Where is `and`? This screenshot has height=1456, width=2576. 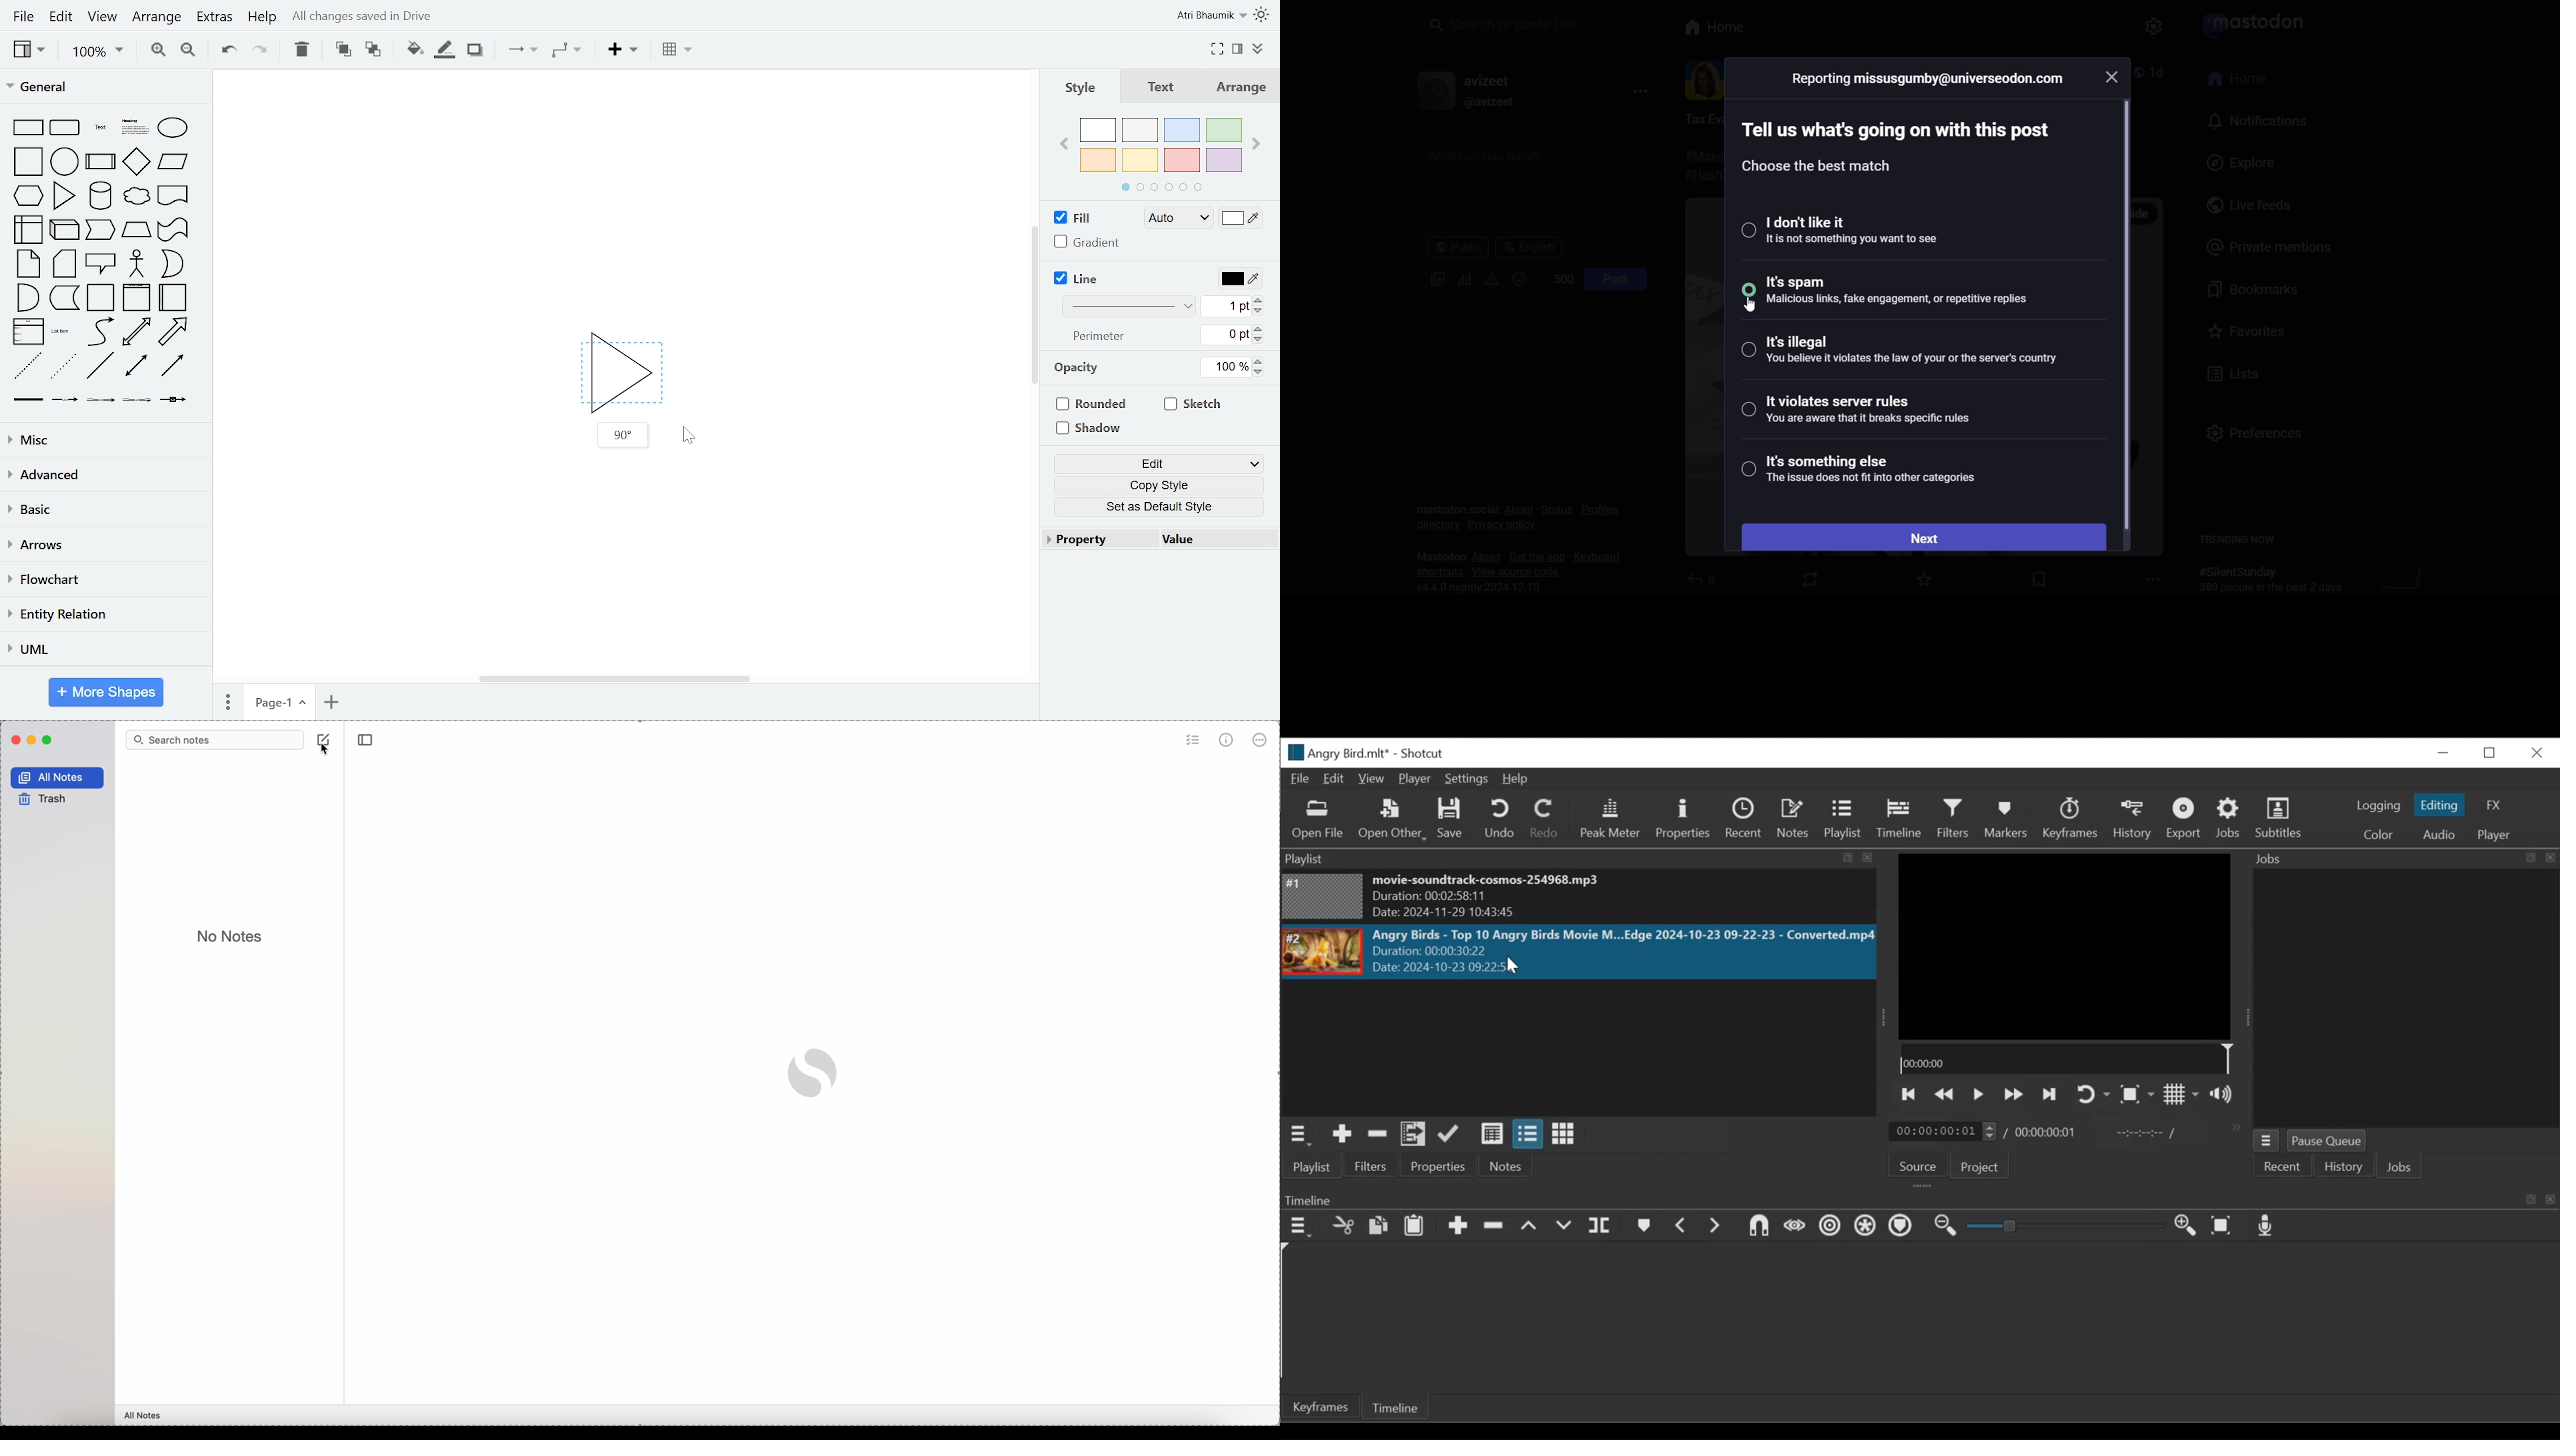 and is located at coordinates (26, 298).